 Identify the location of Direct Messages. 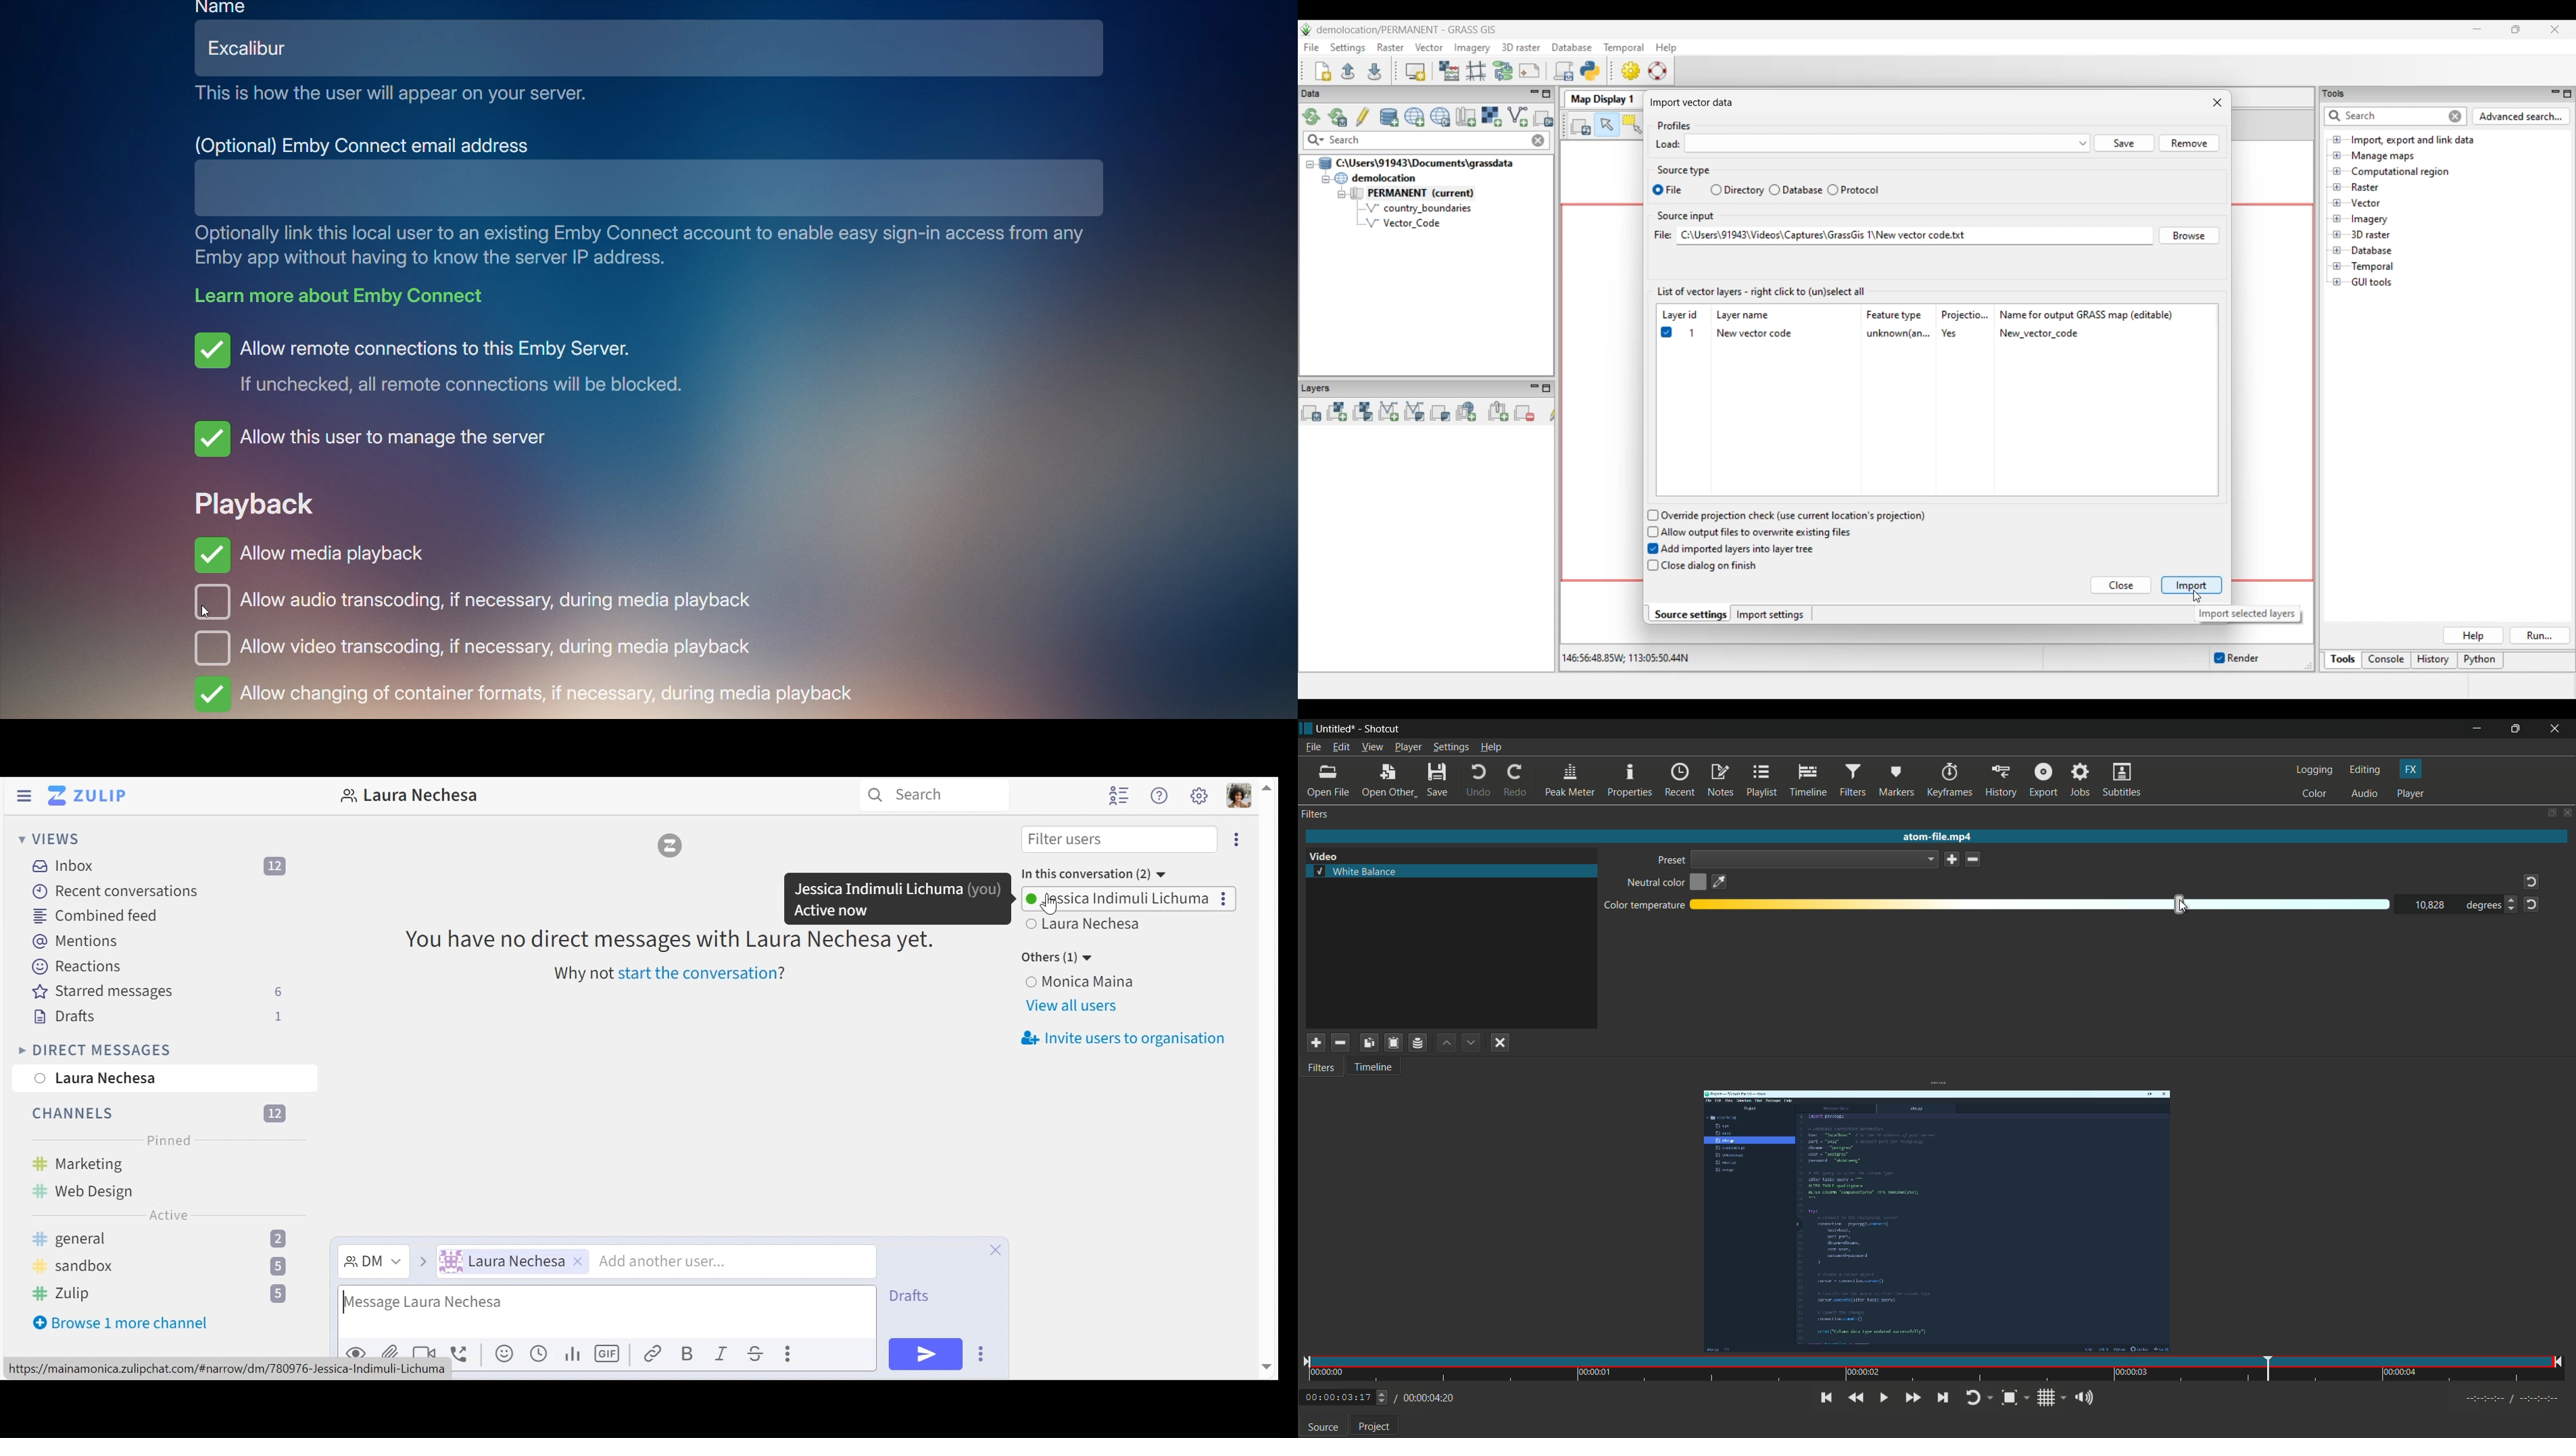
(93, 1050).